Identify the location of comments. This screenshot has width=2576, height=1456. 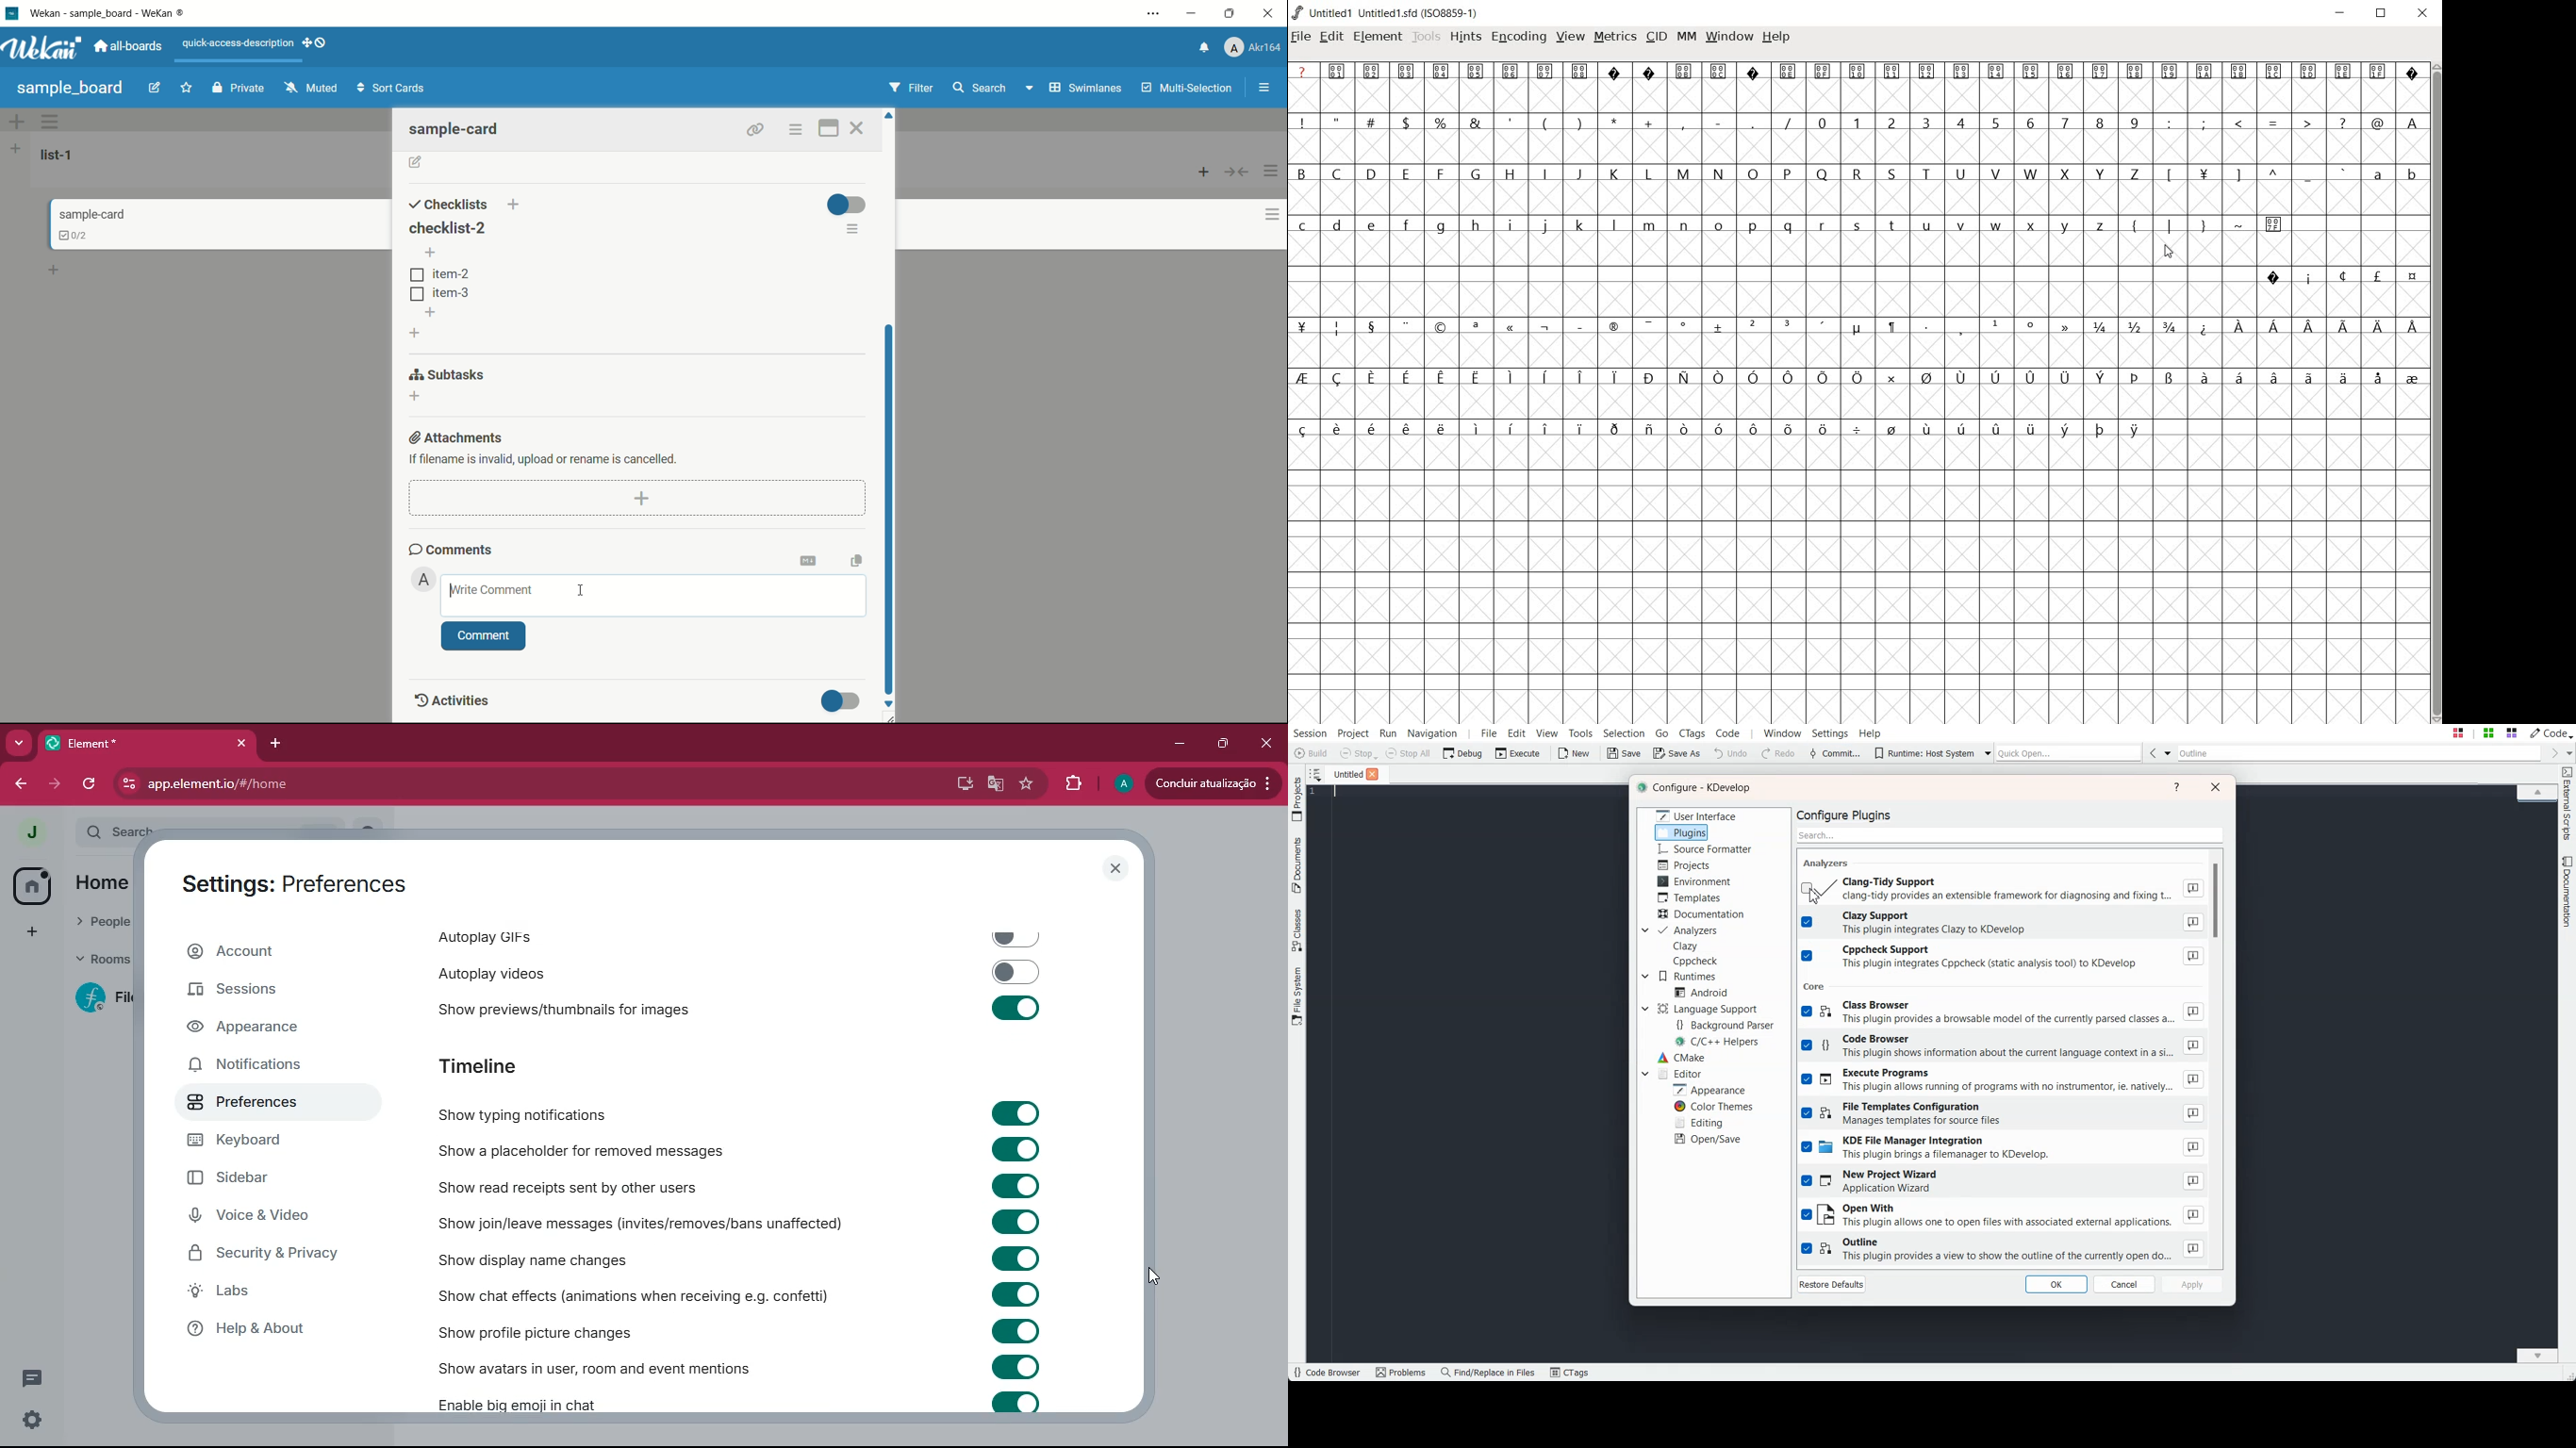
(451, 549).